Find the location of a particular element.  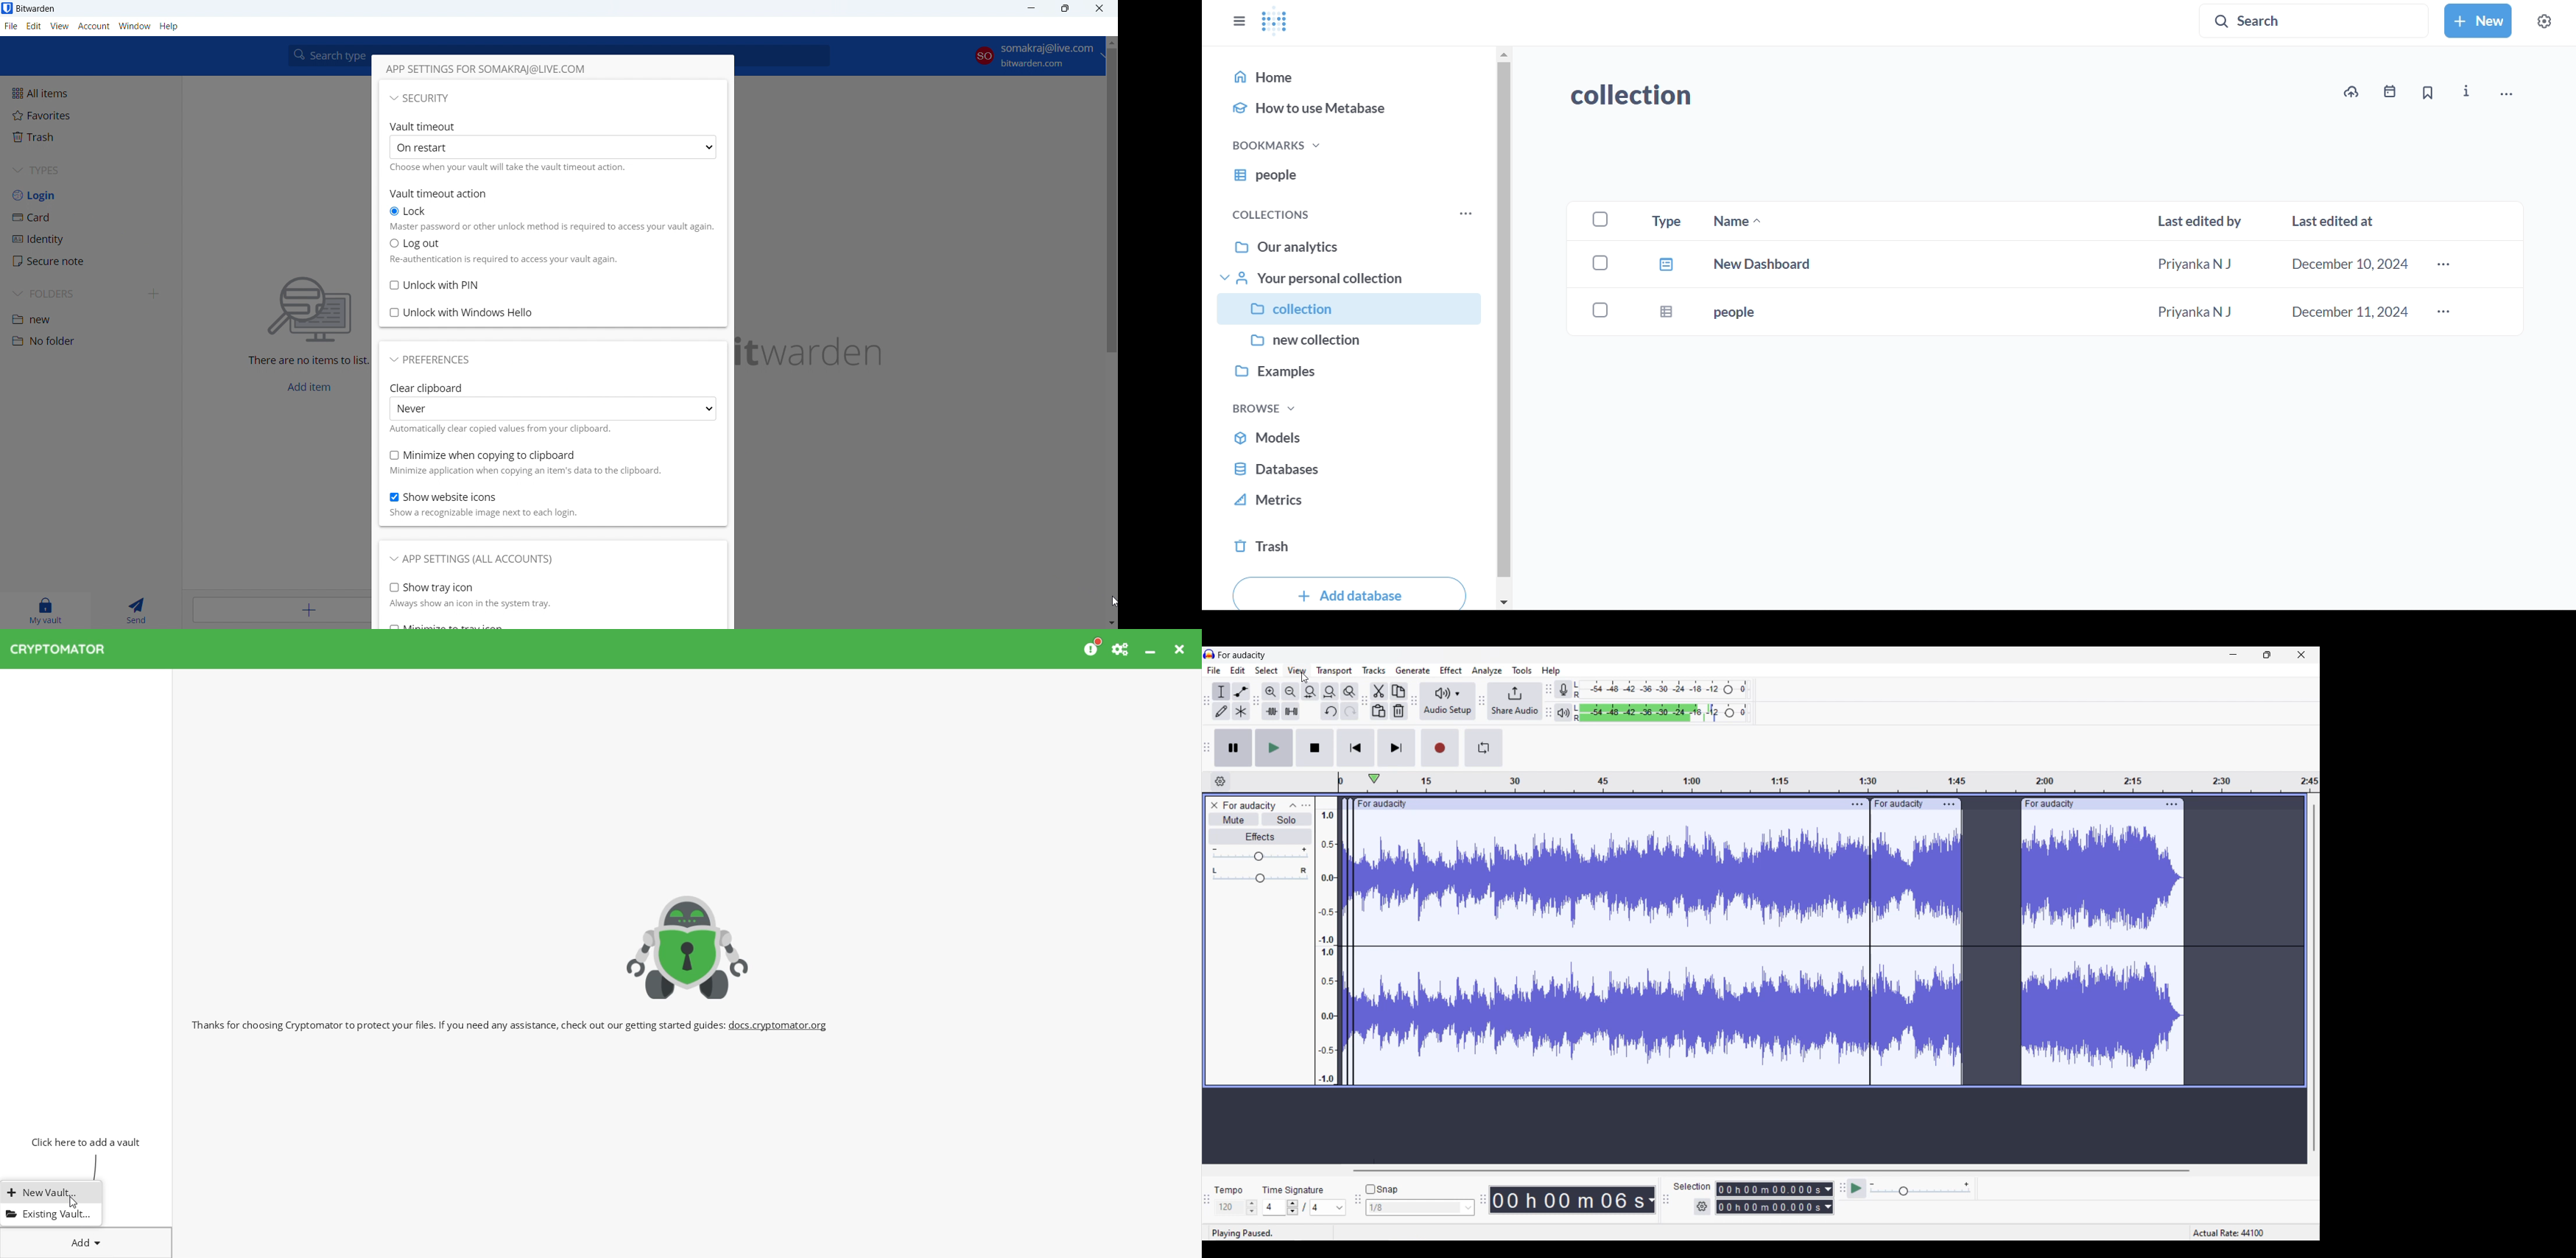

add item is located at coordinates (281, 609).